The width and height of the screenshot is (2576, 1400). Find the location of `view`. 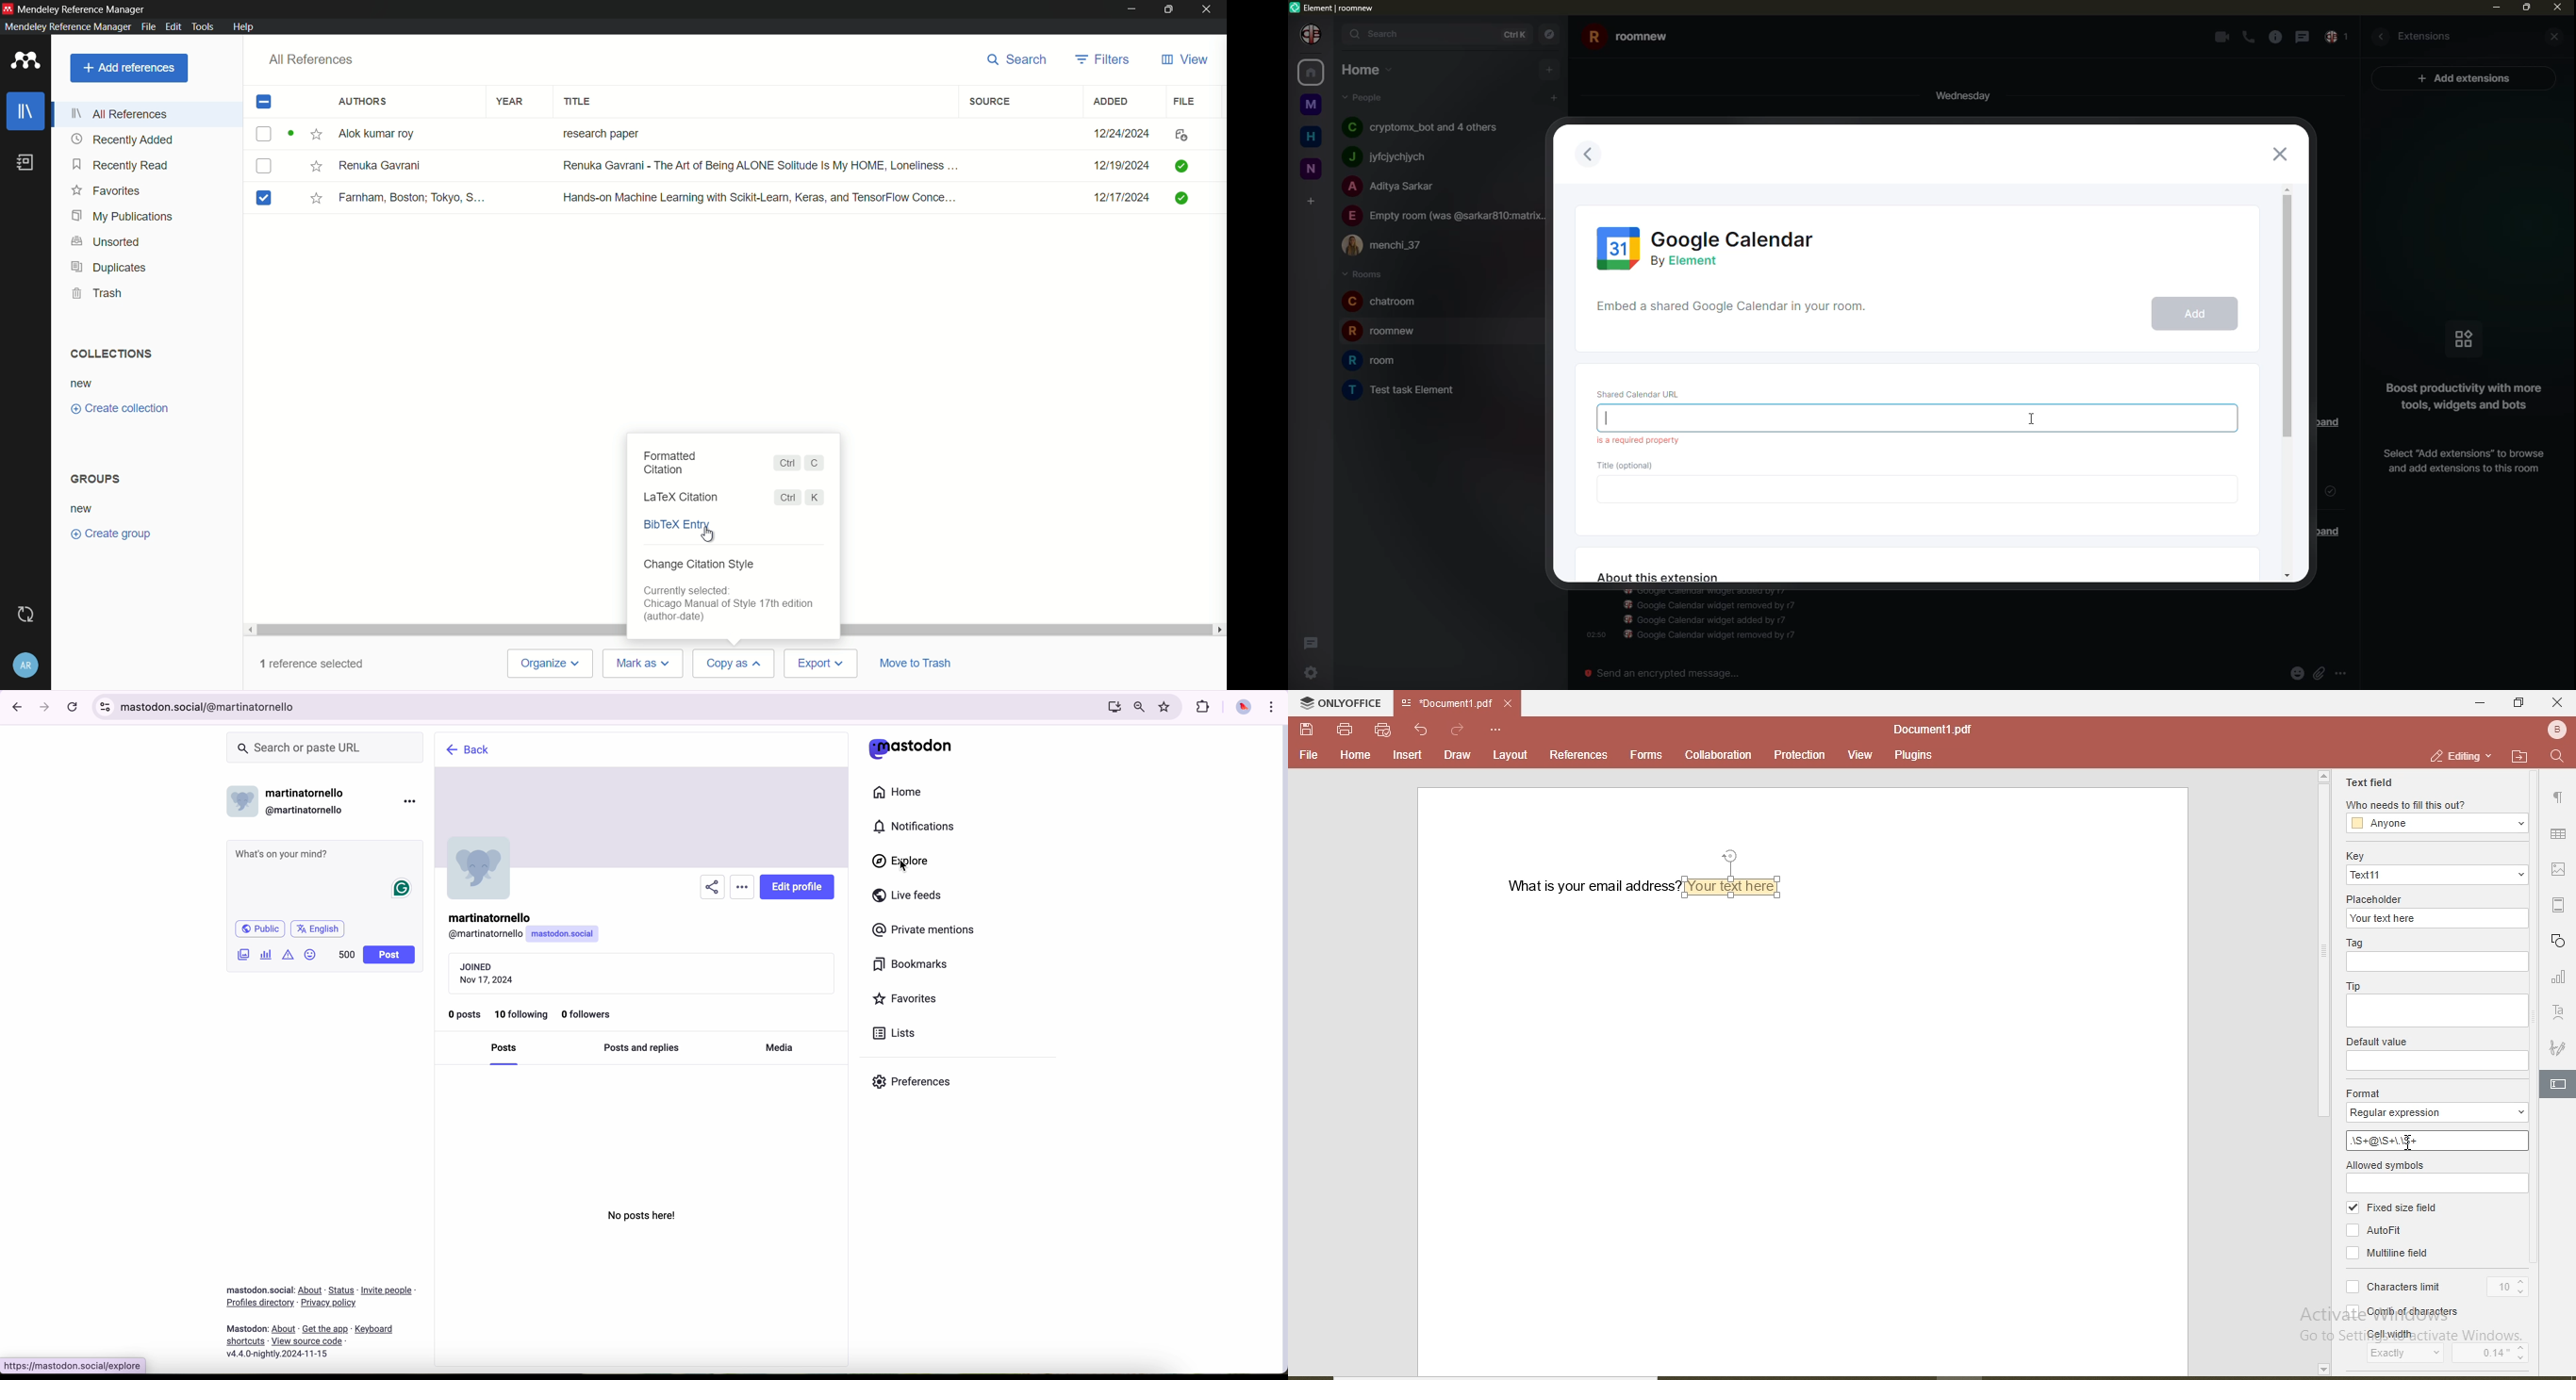

view is located at coordinates (1860, 755).